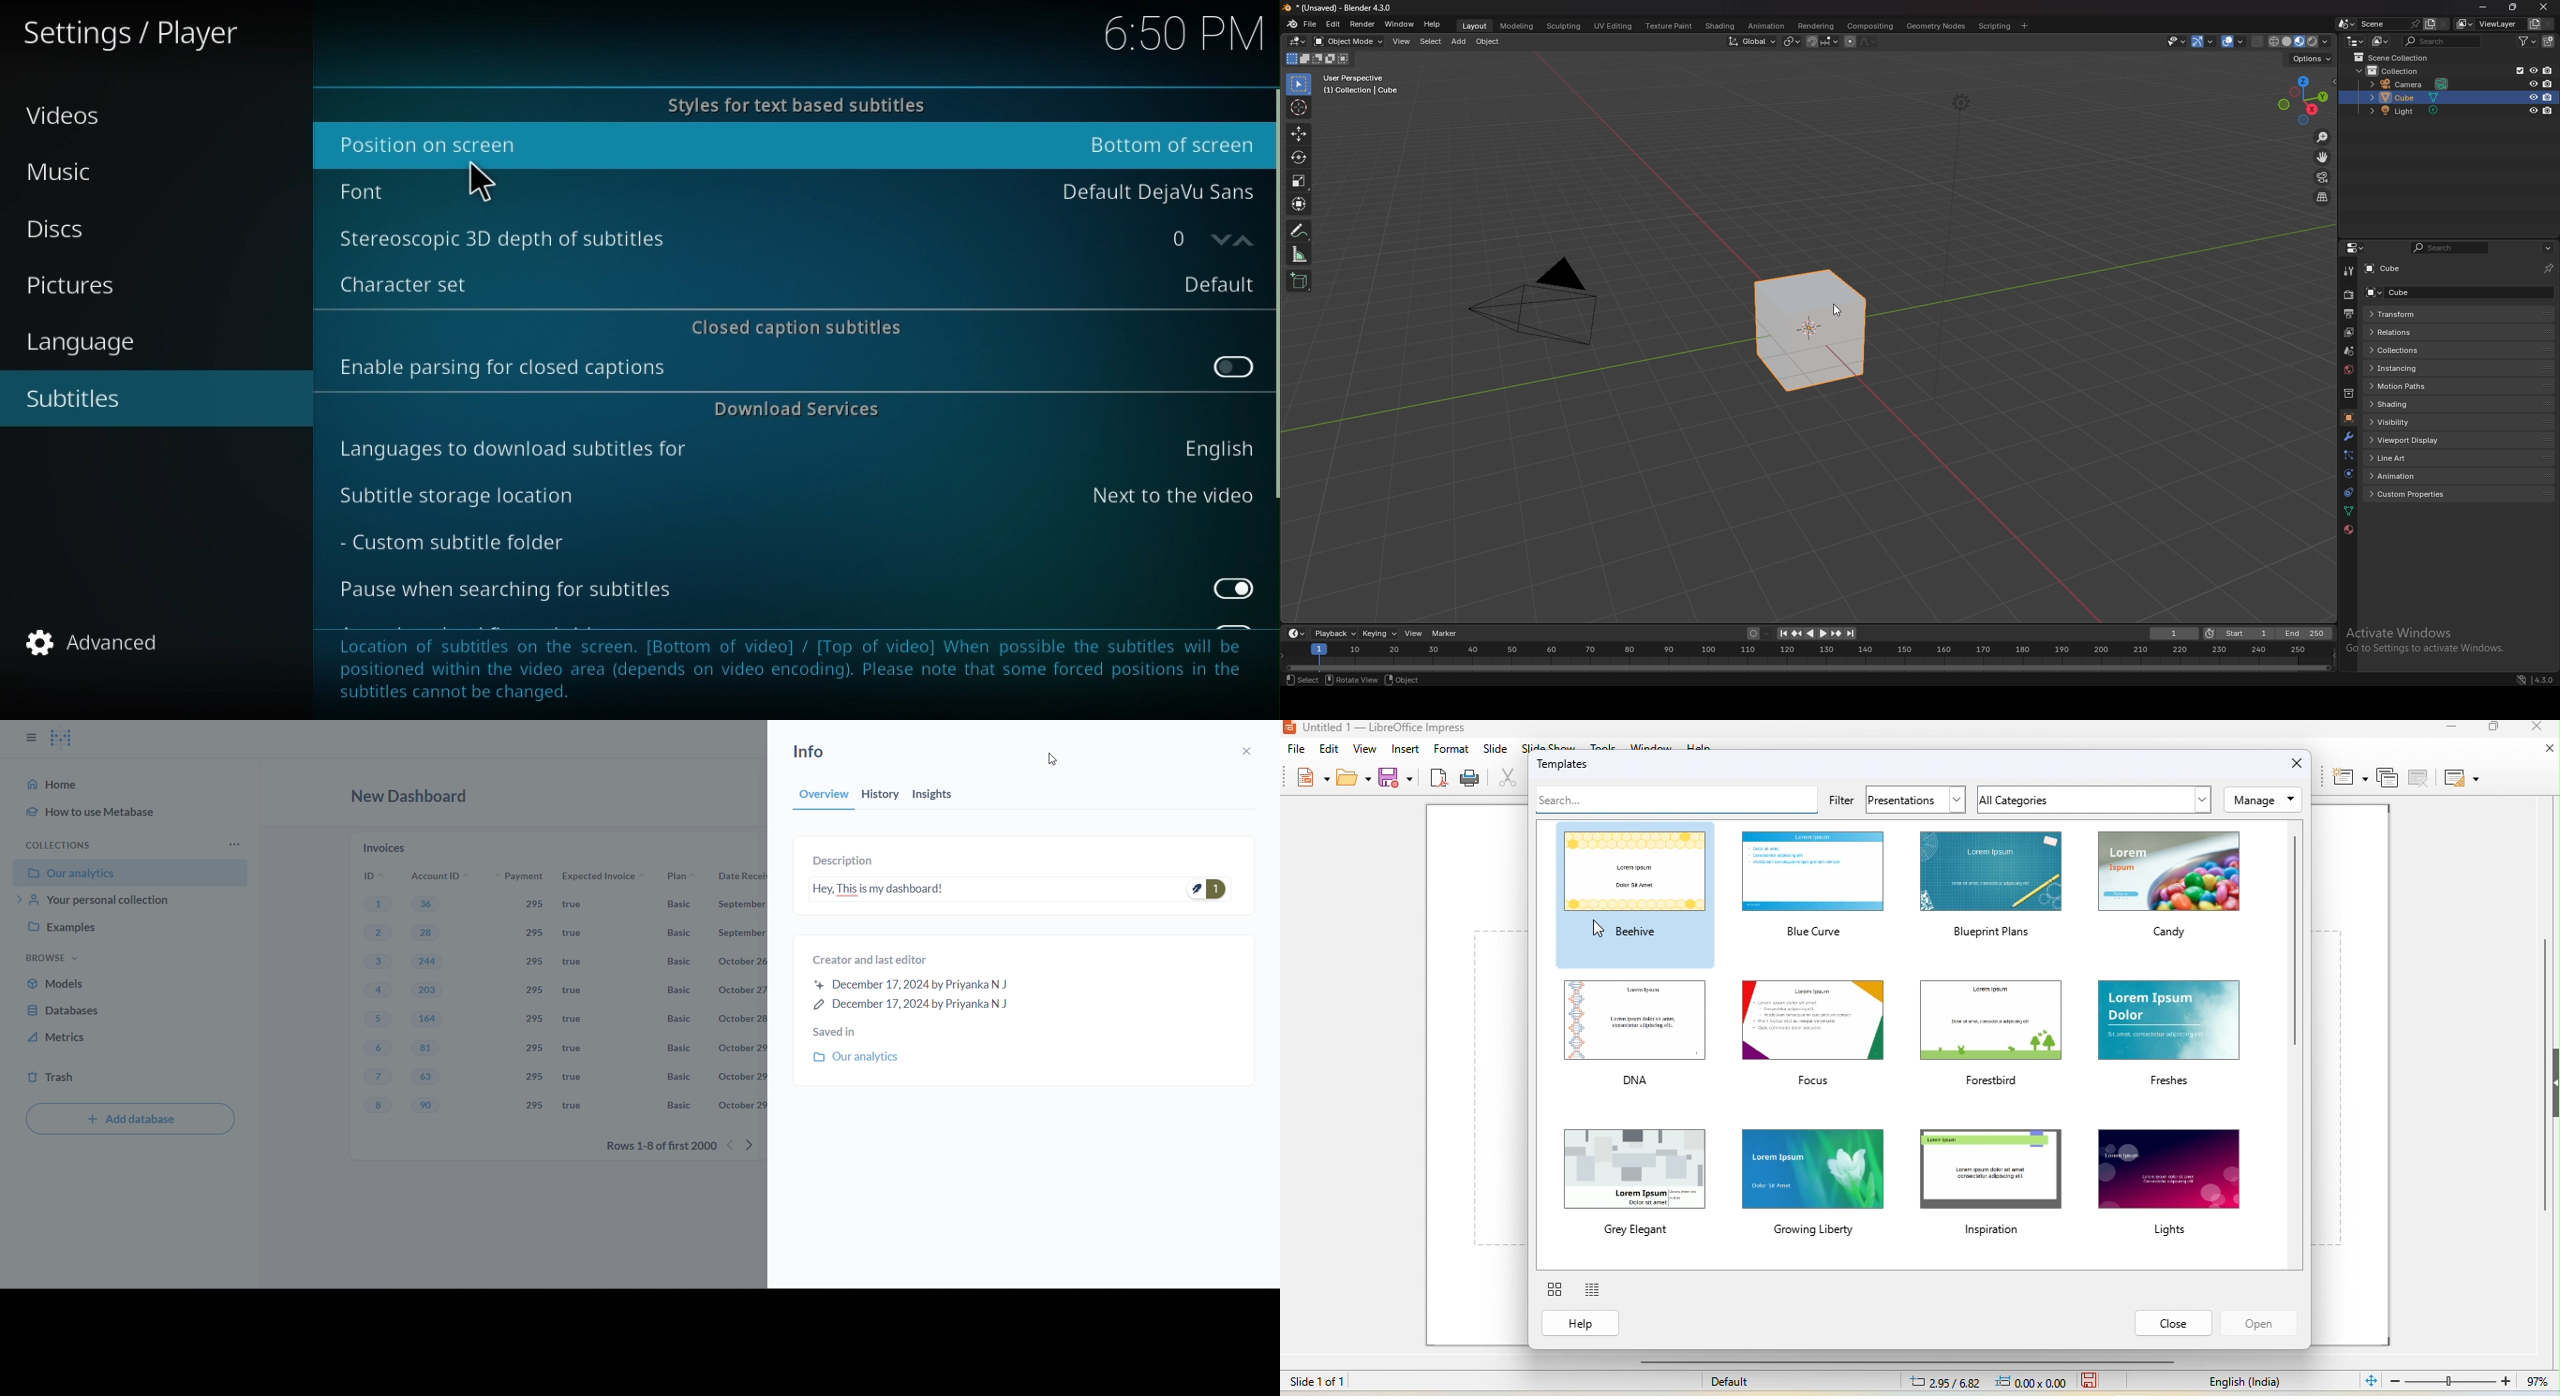 This screenshot has height=1400, width=2576. What do you see at coordinates (1936, 25) in the screenshot?
I see `geometry nodes` at bounding box center [1936, 25].